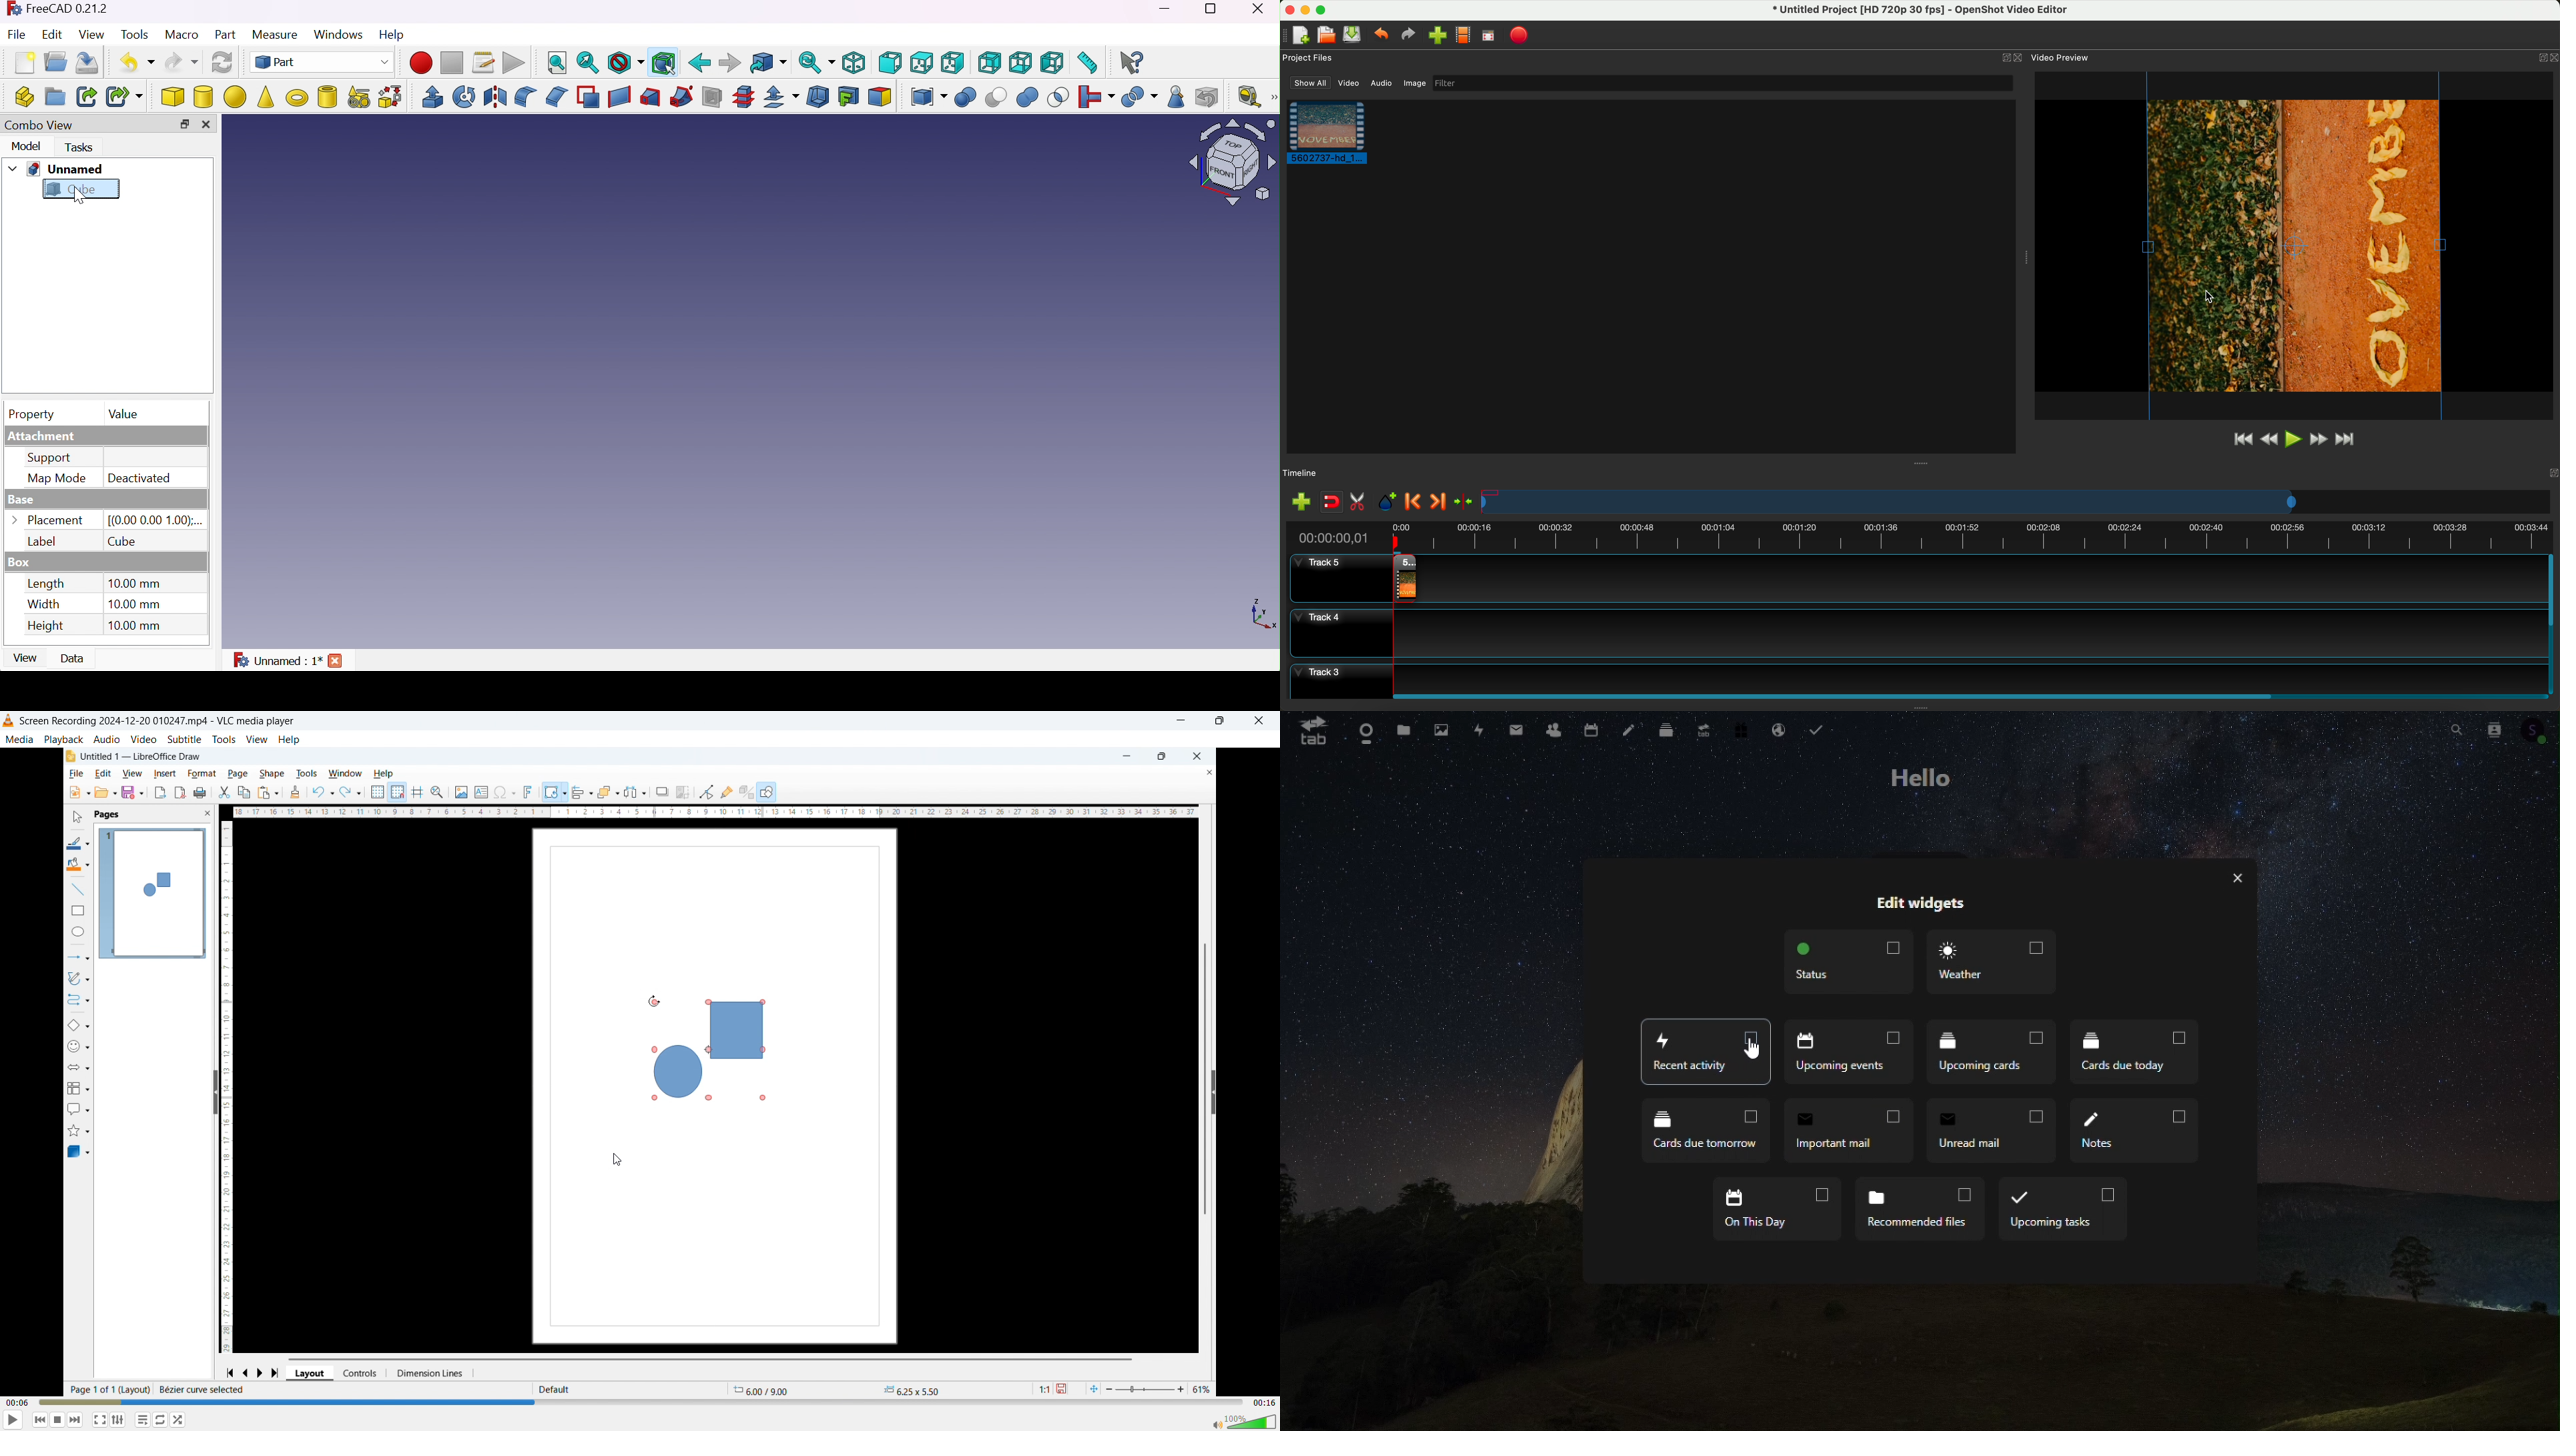  I want to click on maximize, so click(1324, 10).